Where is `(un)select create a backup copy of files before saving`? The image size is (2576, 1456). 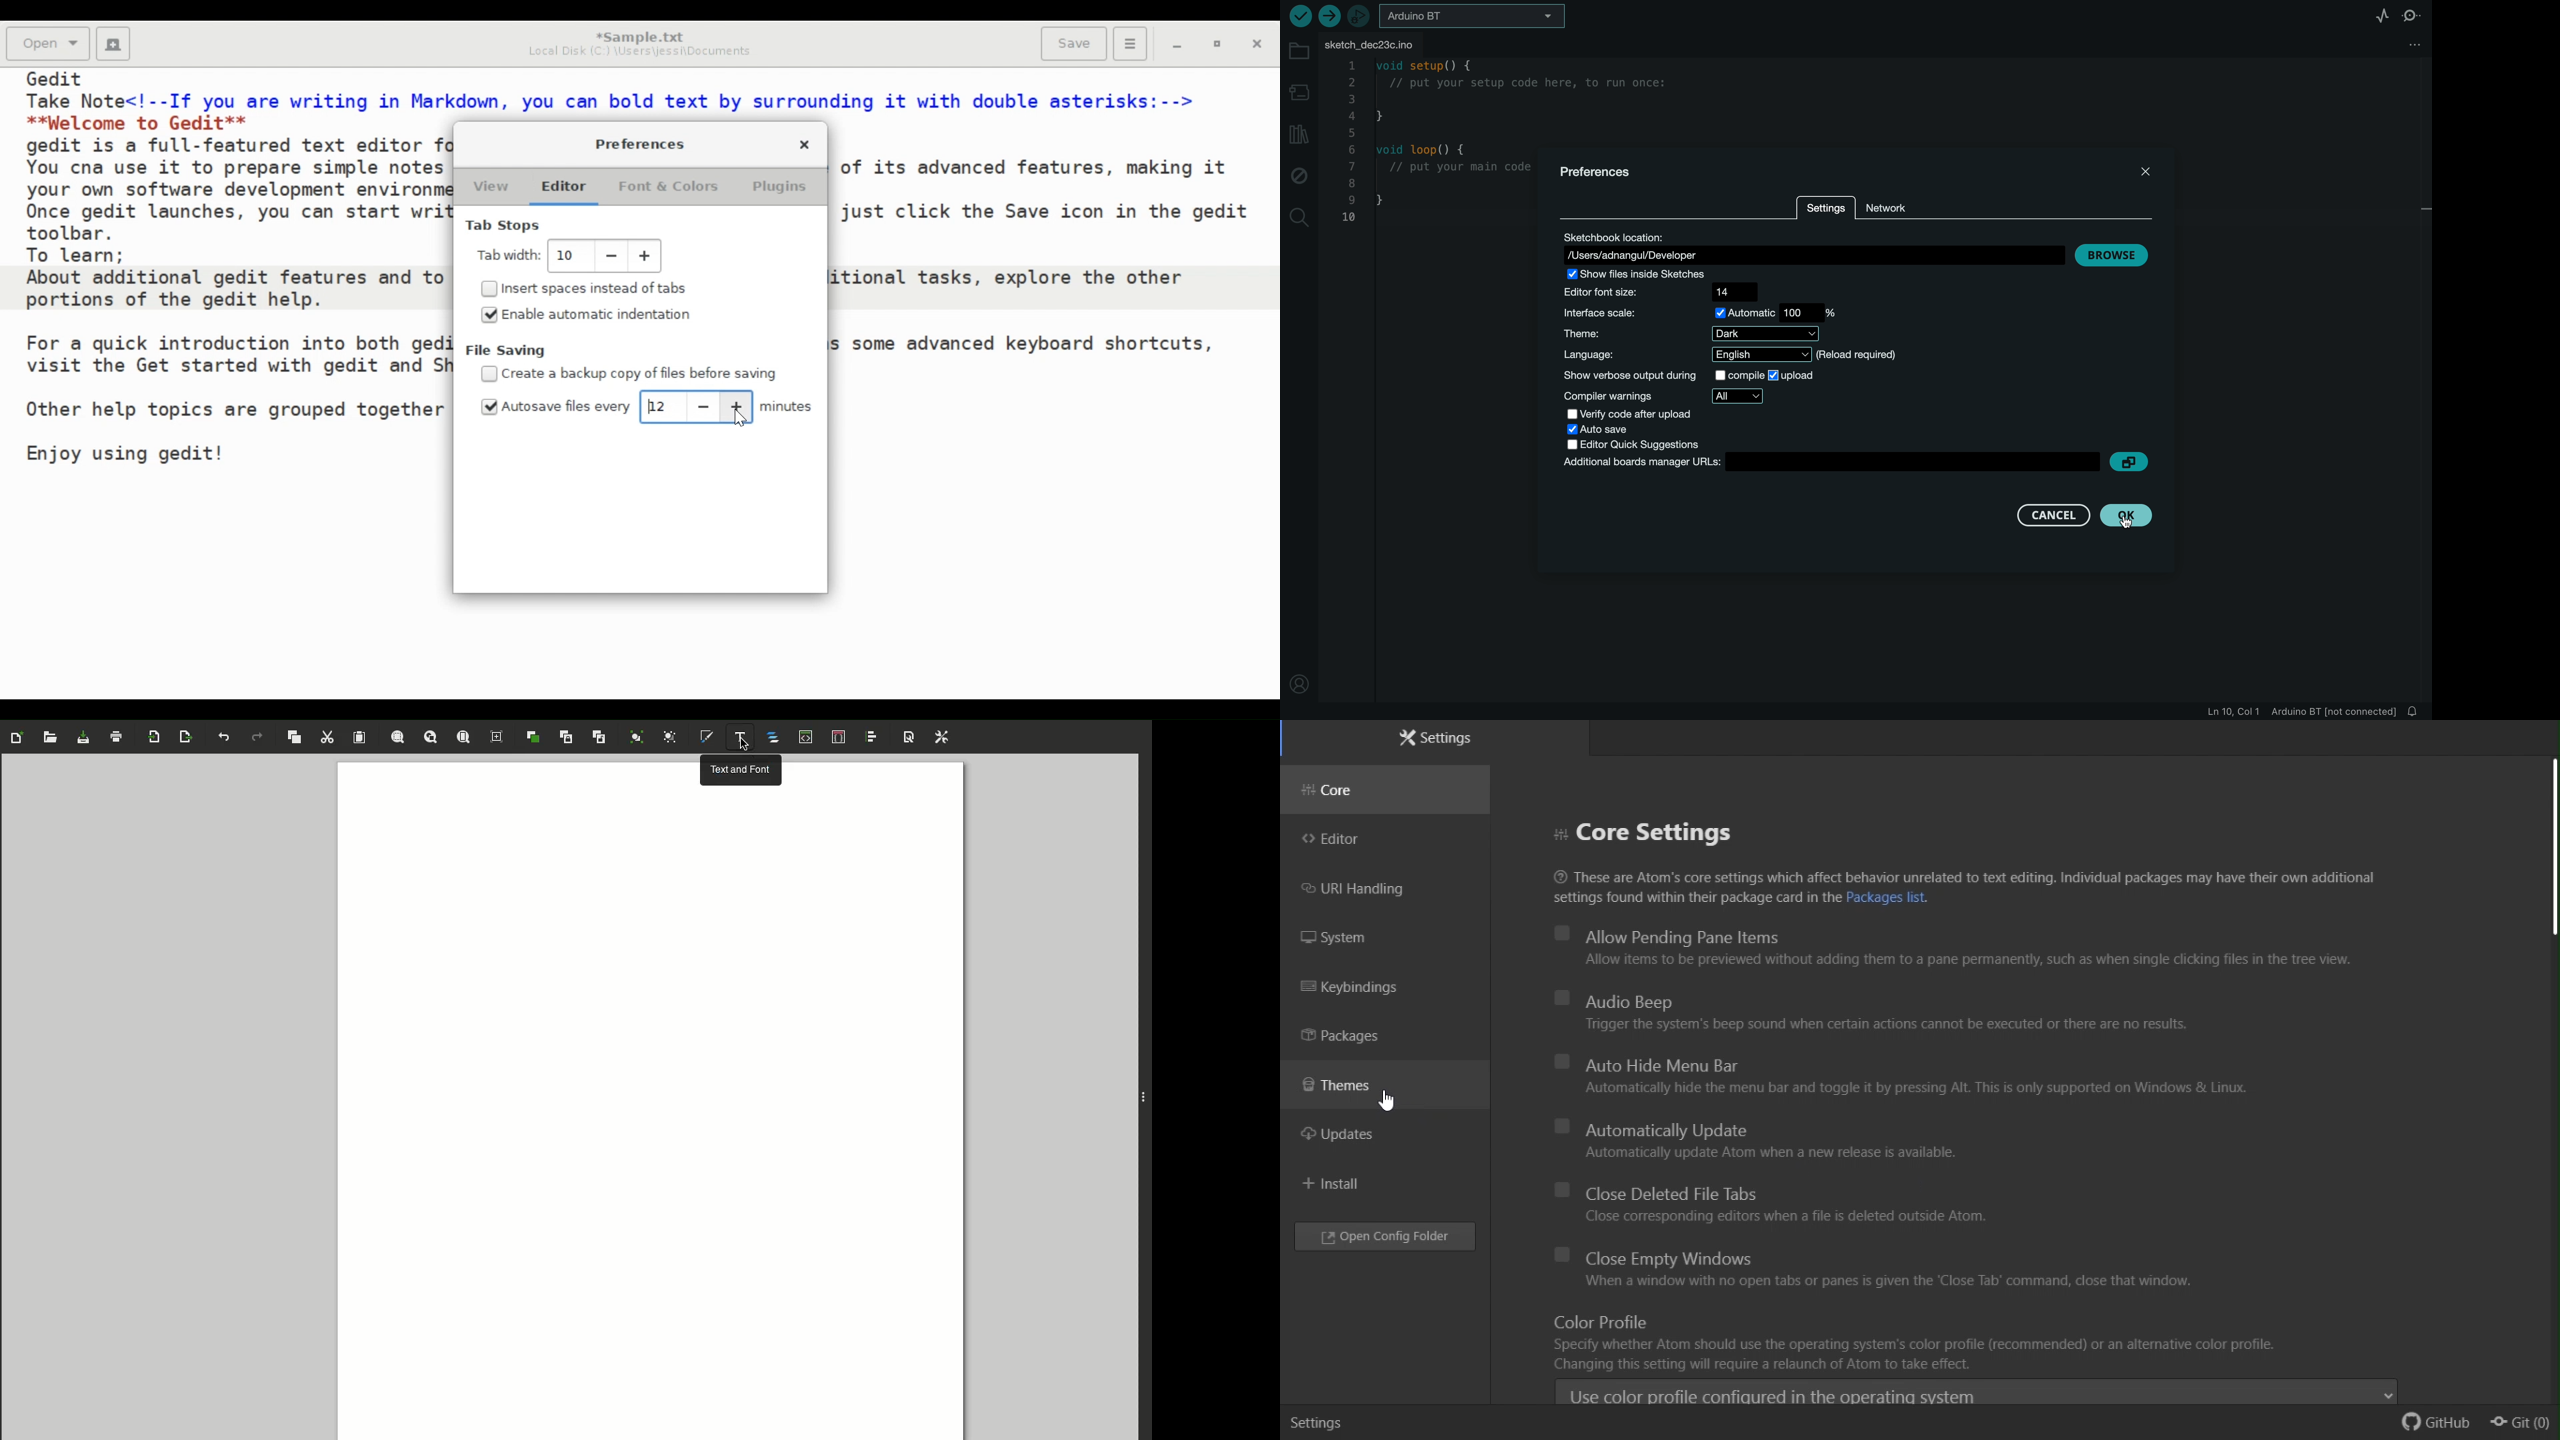
(un)select create a backup copy of files before saving is located at coordinates (631, 374).